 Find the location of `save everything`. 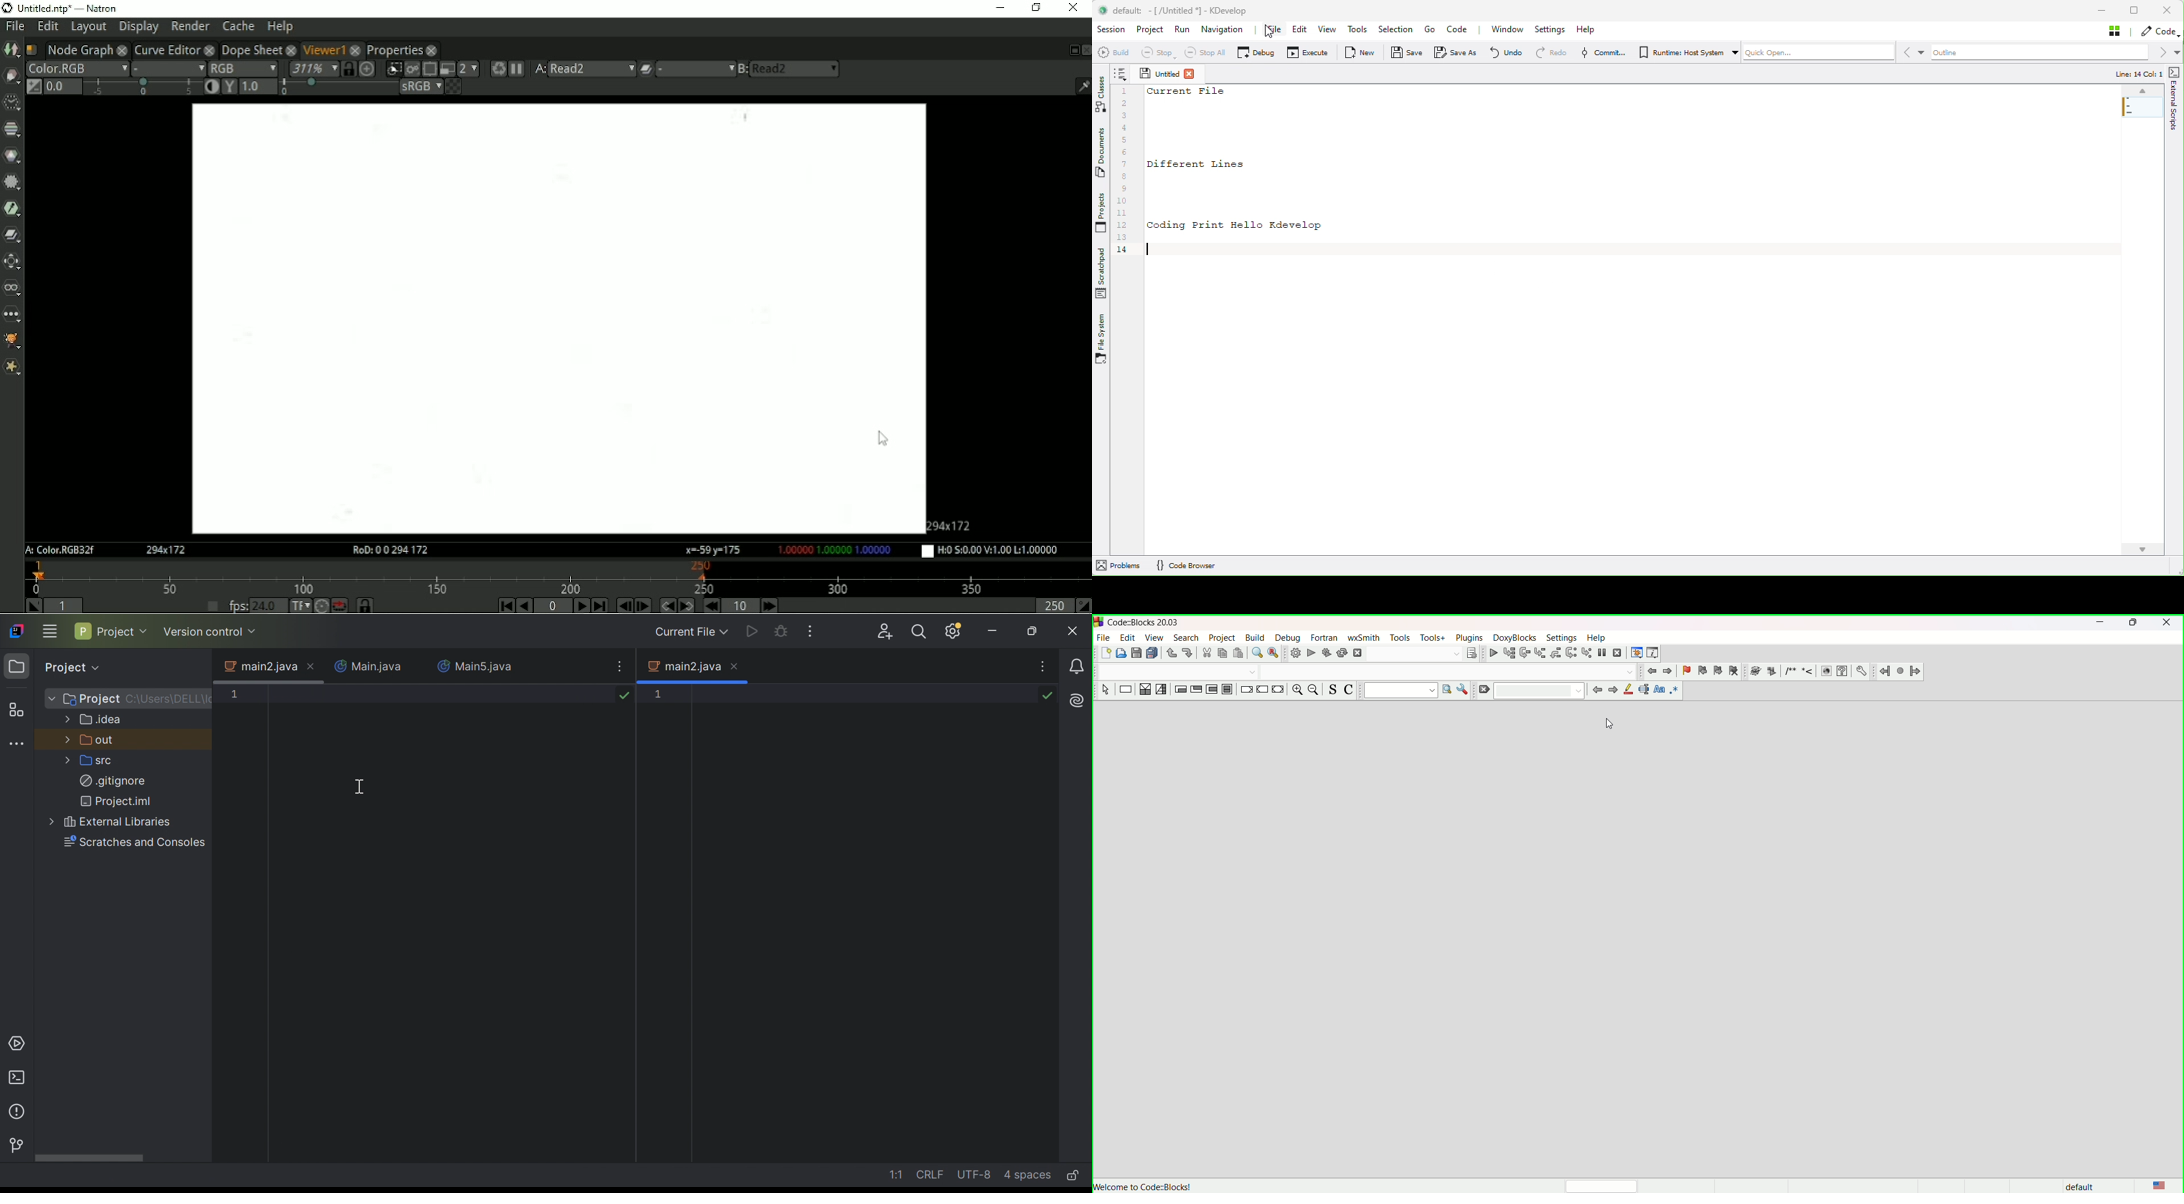

save everything is located at coordinates (1155, 653).